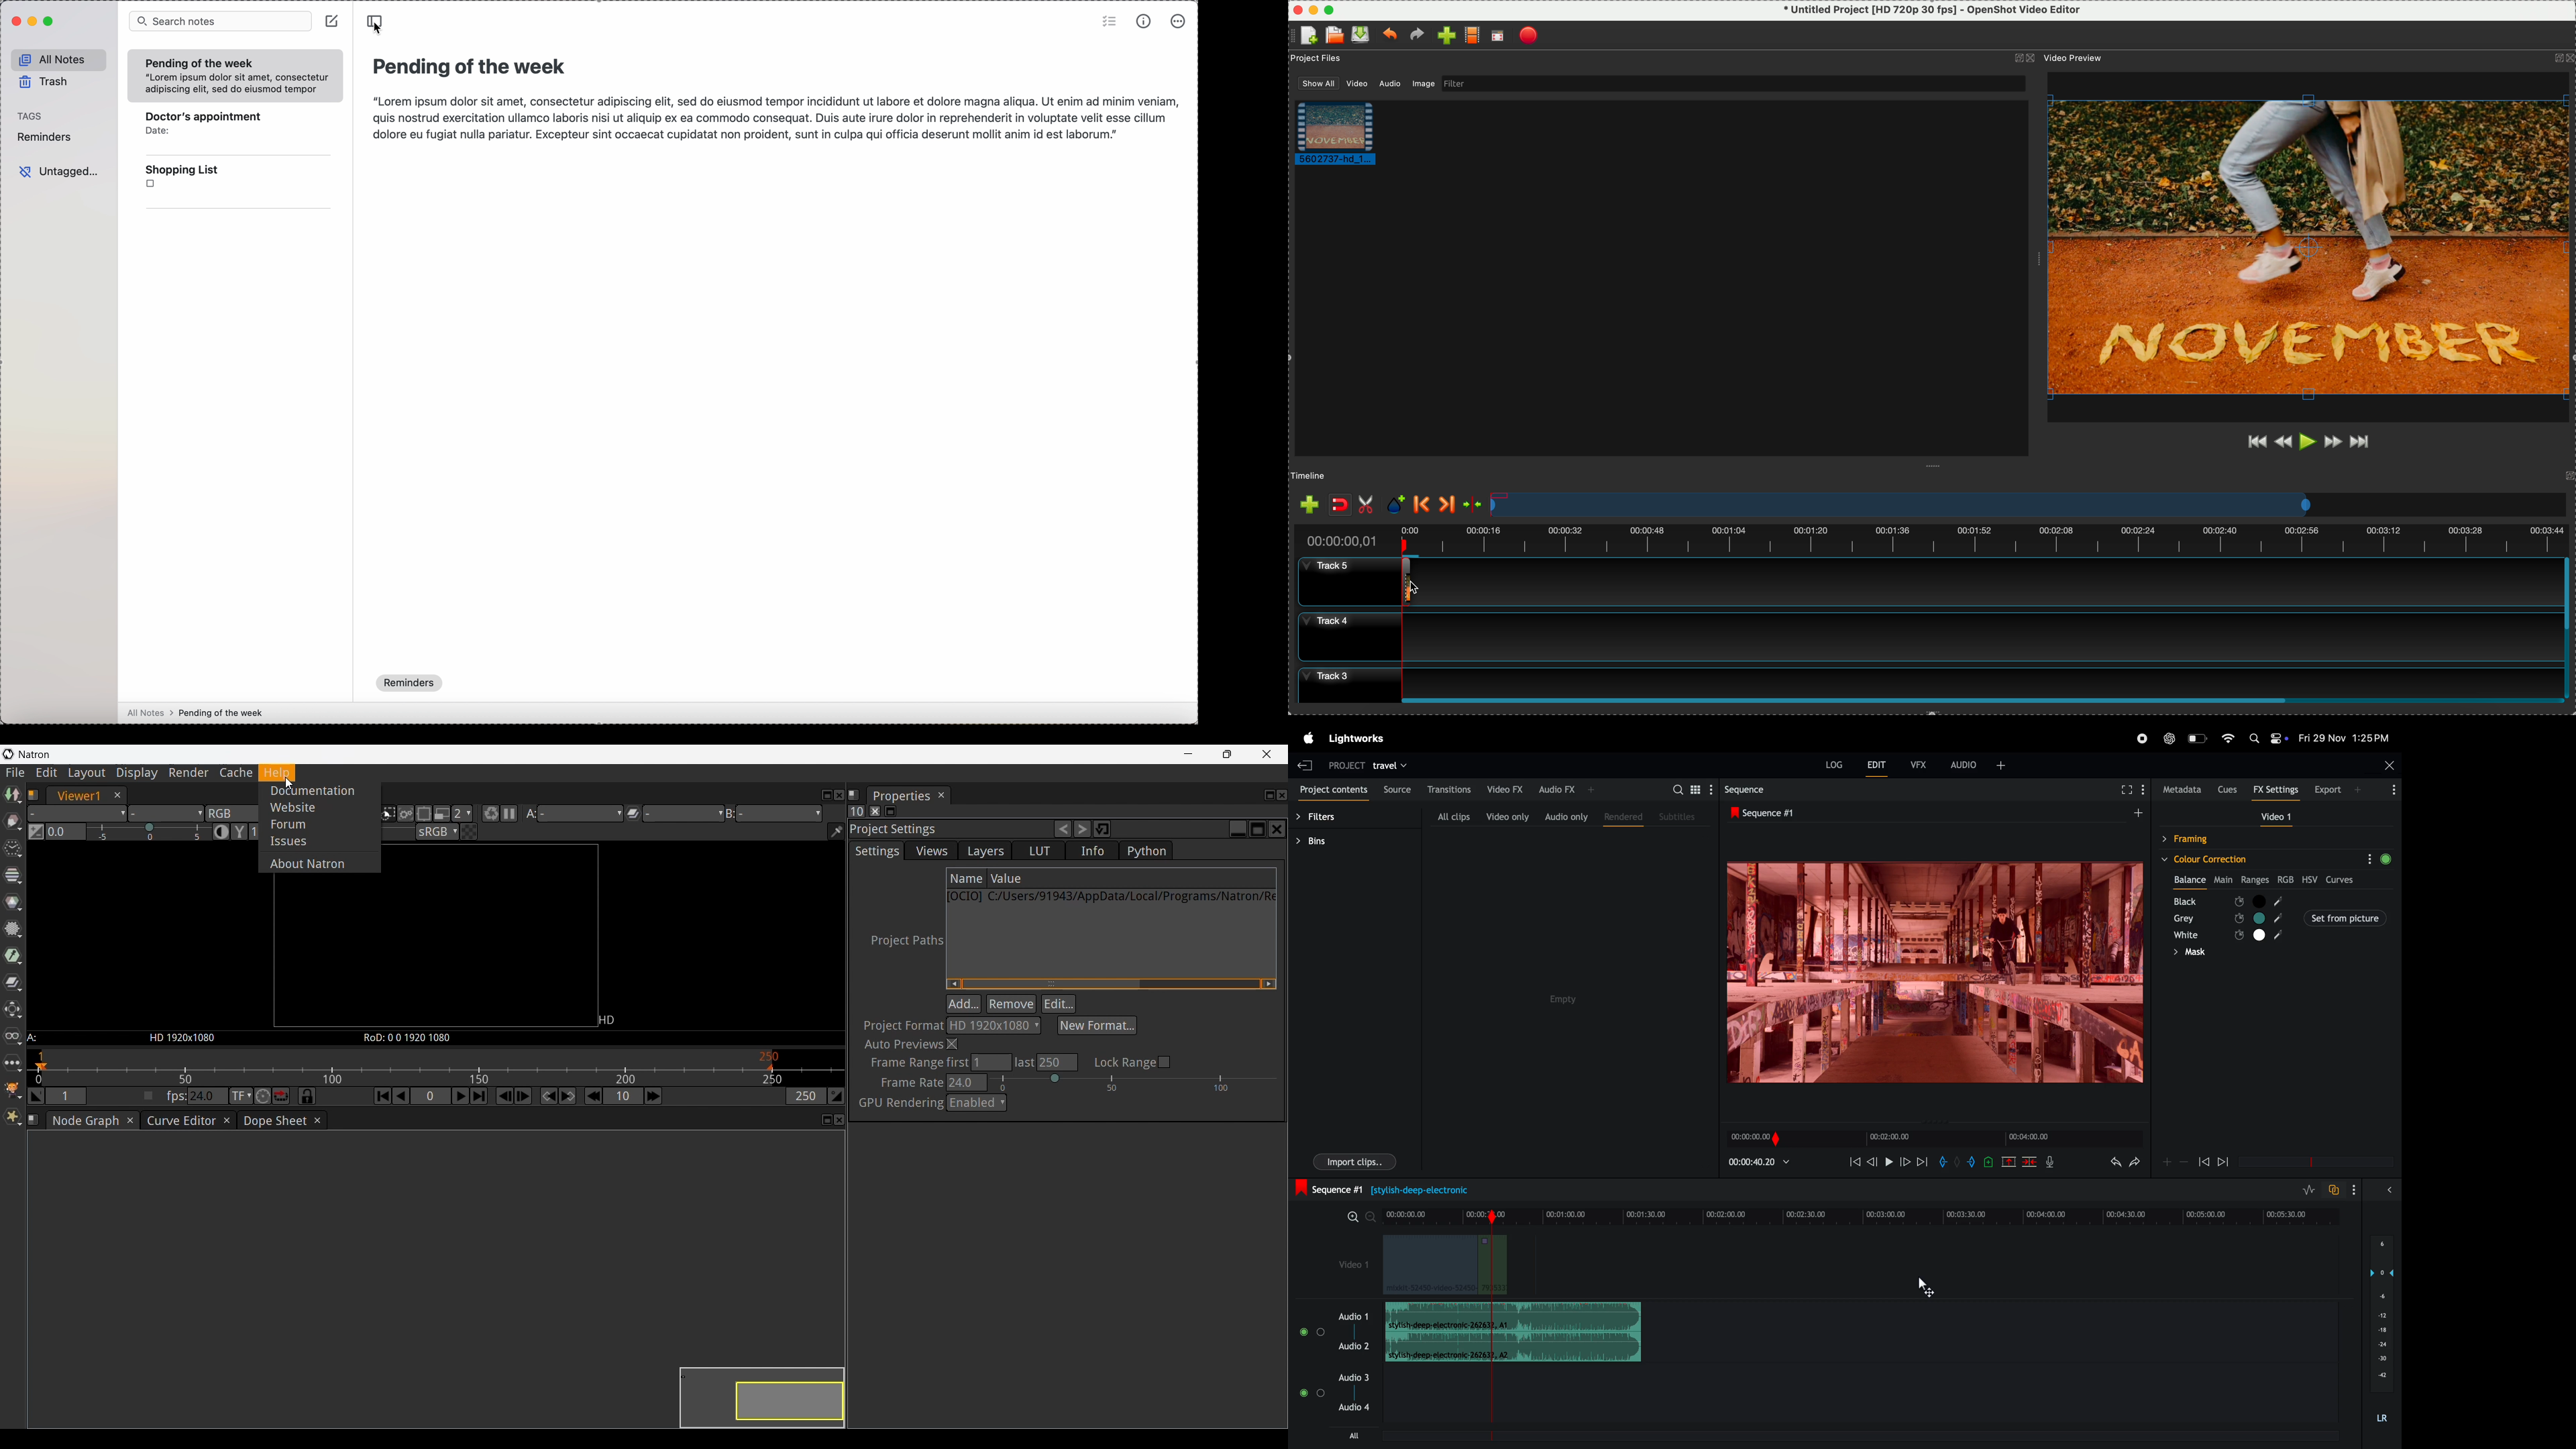  Describe the element at coordinates (1988, 1163) in the screenshot. I see `add cue to current position` at that location.